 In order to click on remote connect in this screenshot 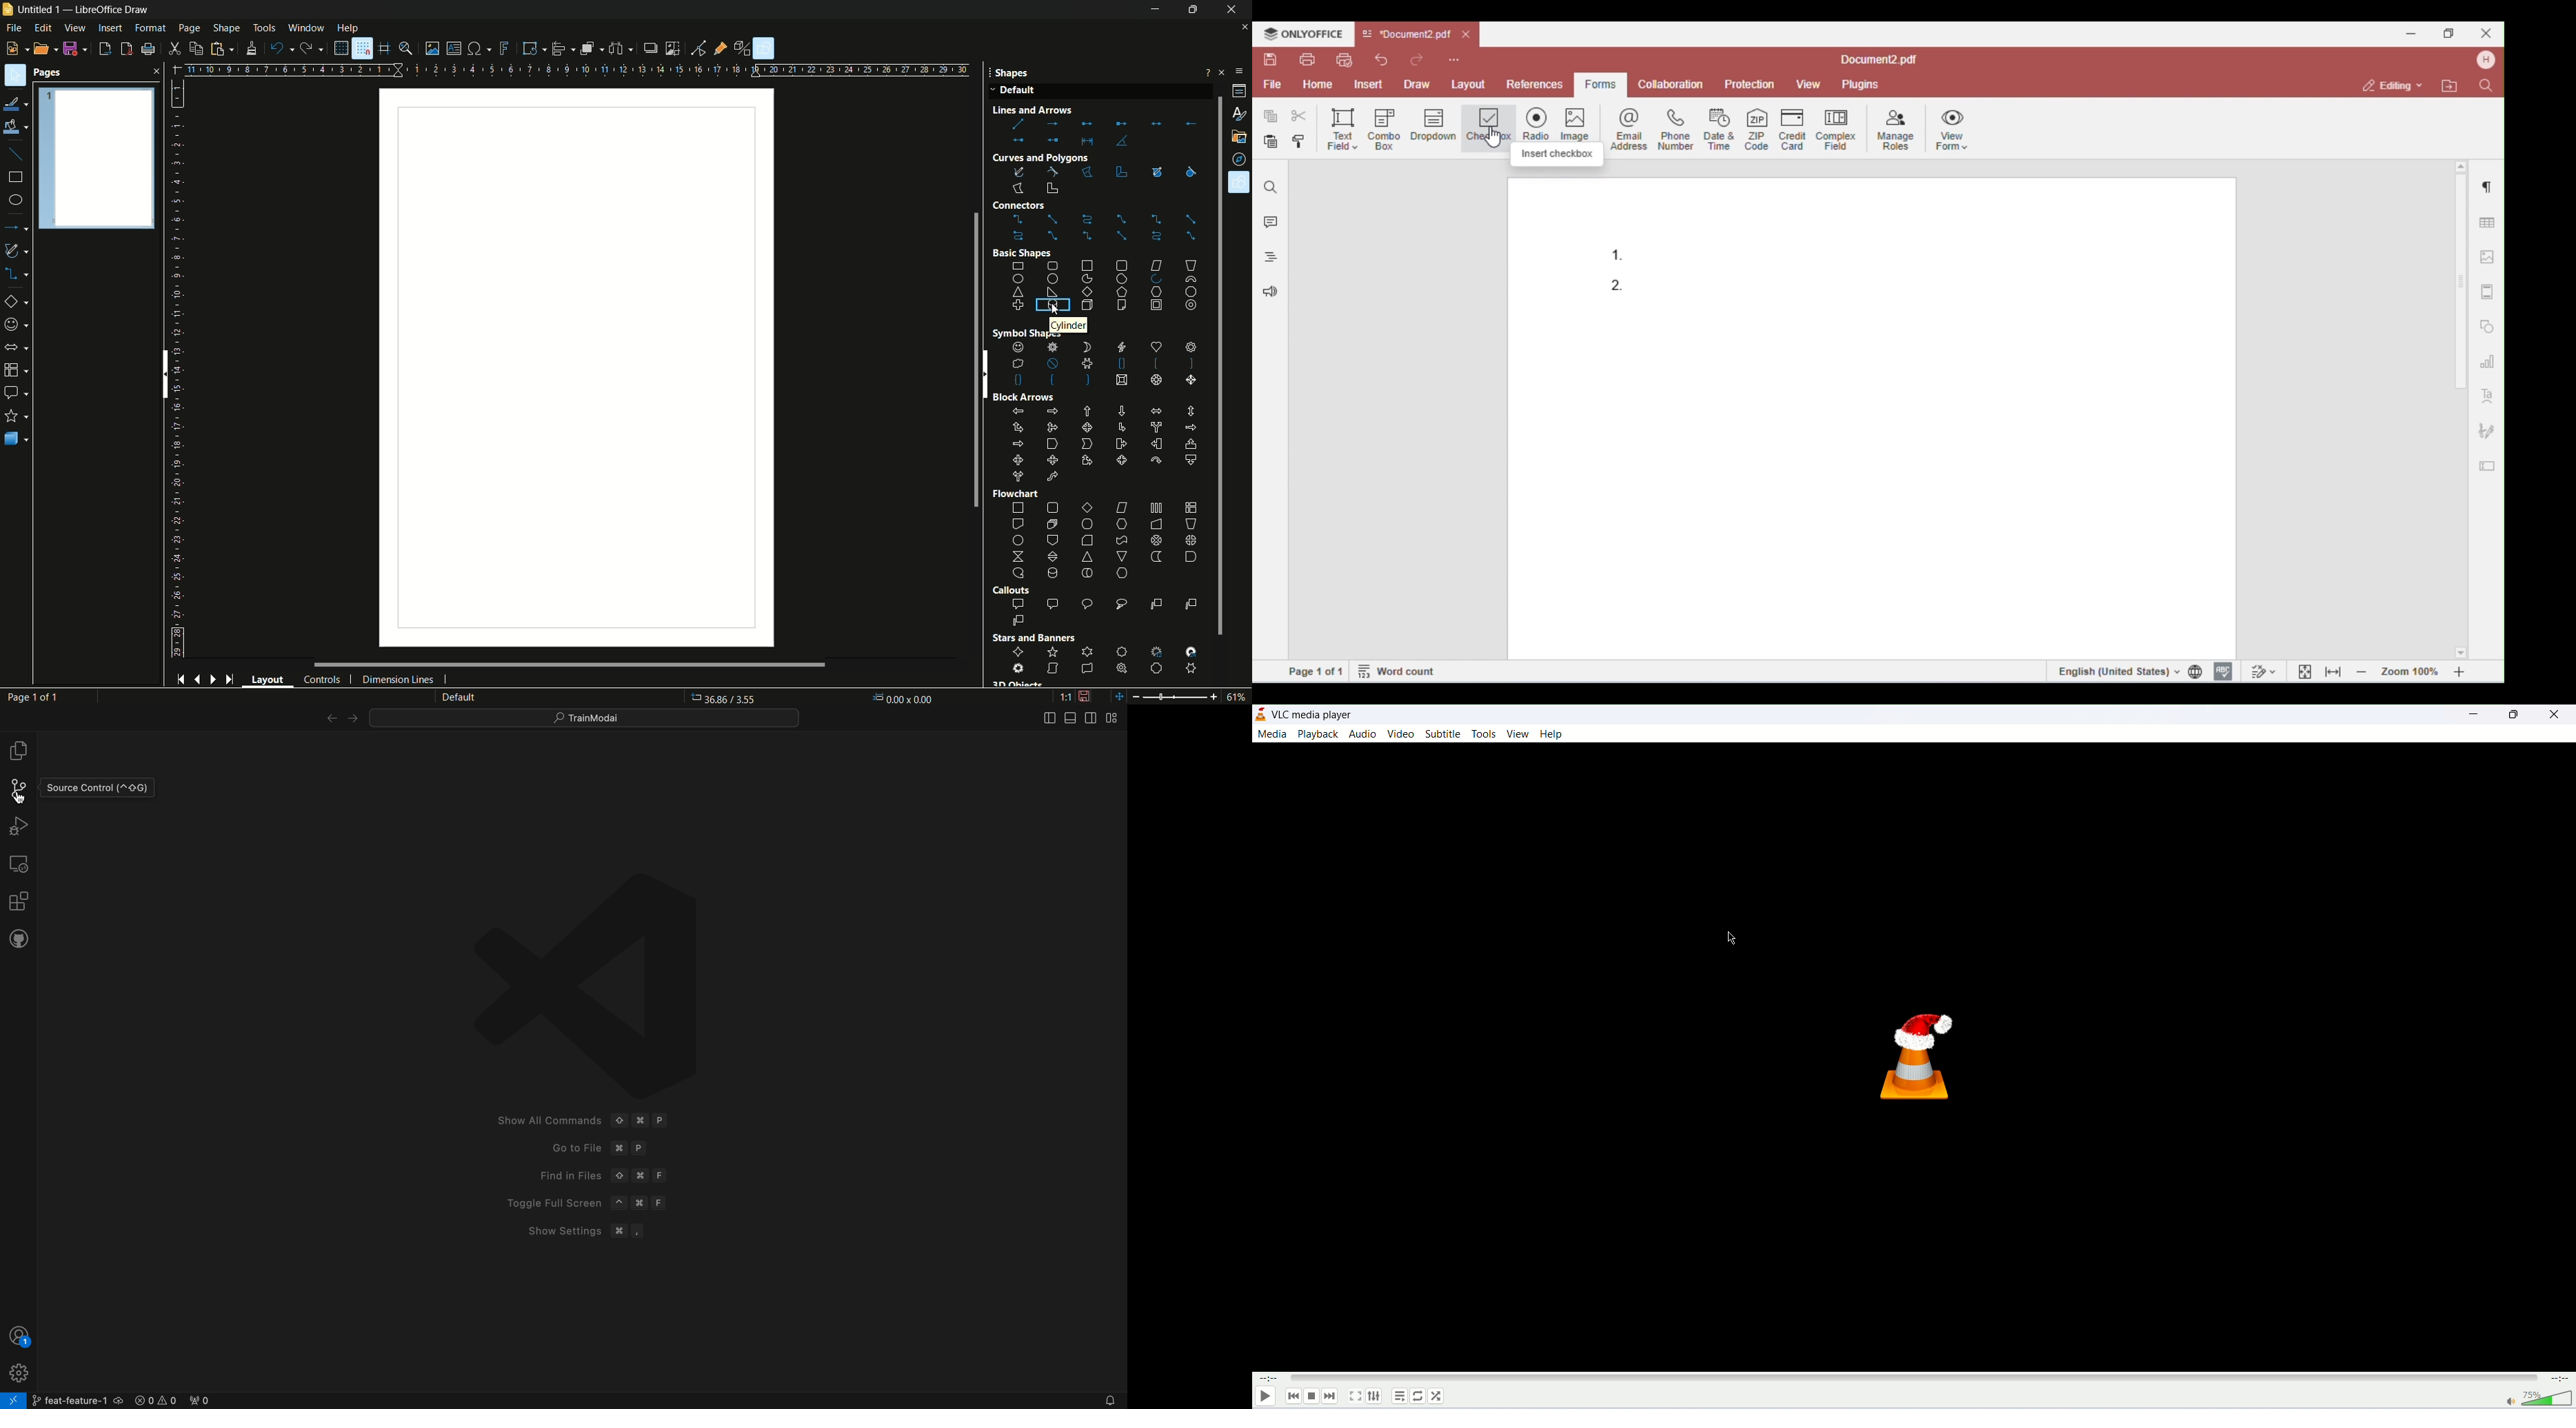, I will do `click(13, 1401)`.